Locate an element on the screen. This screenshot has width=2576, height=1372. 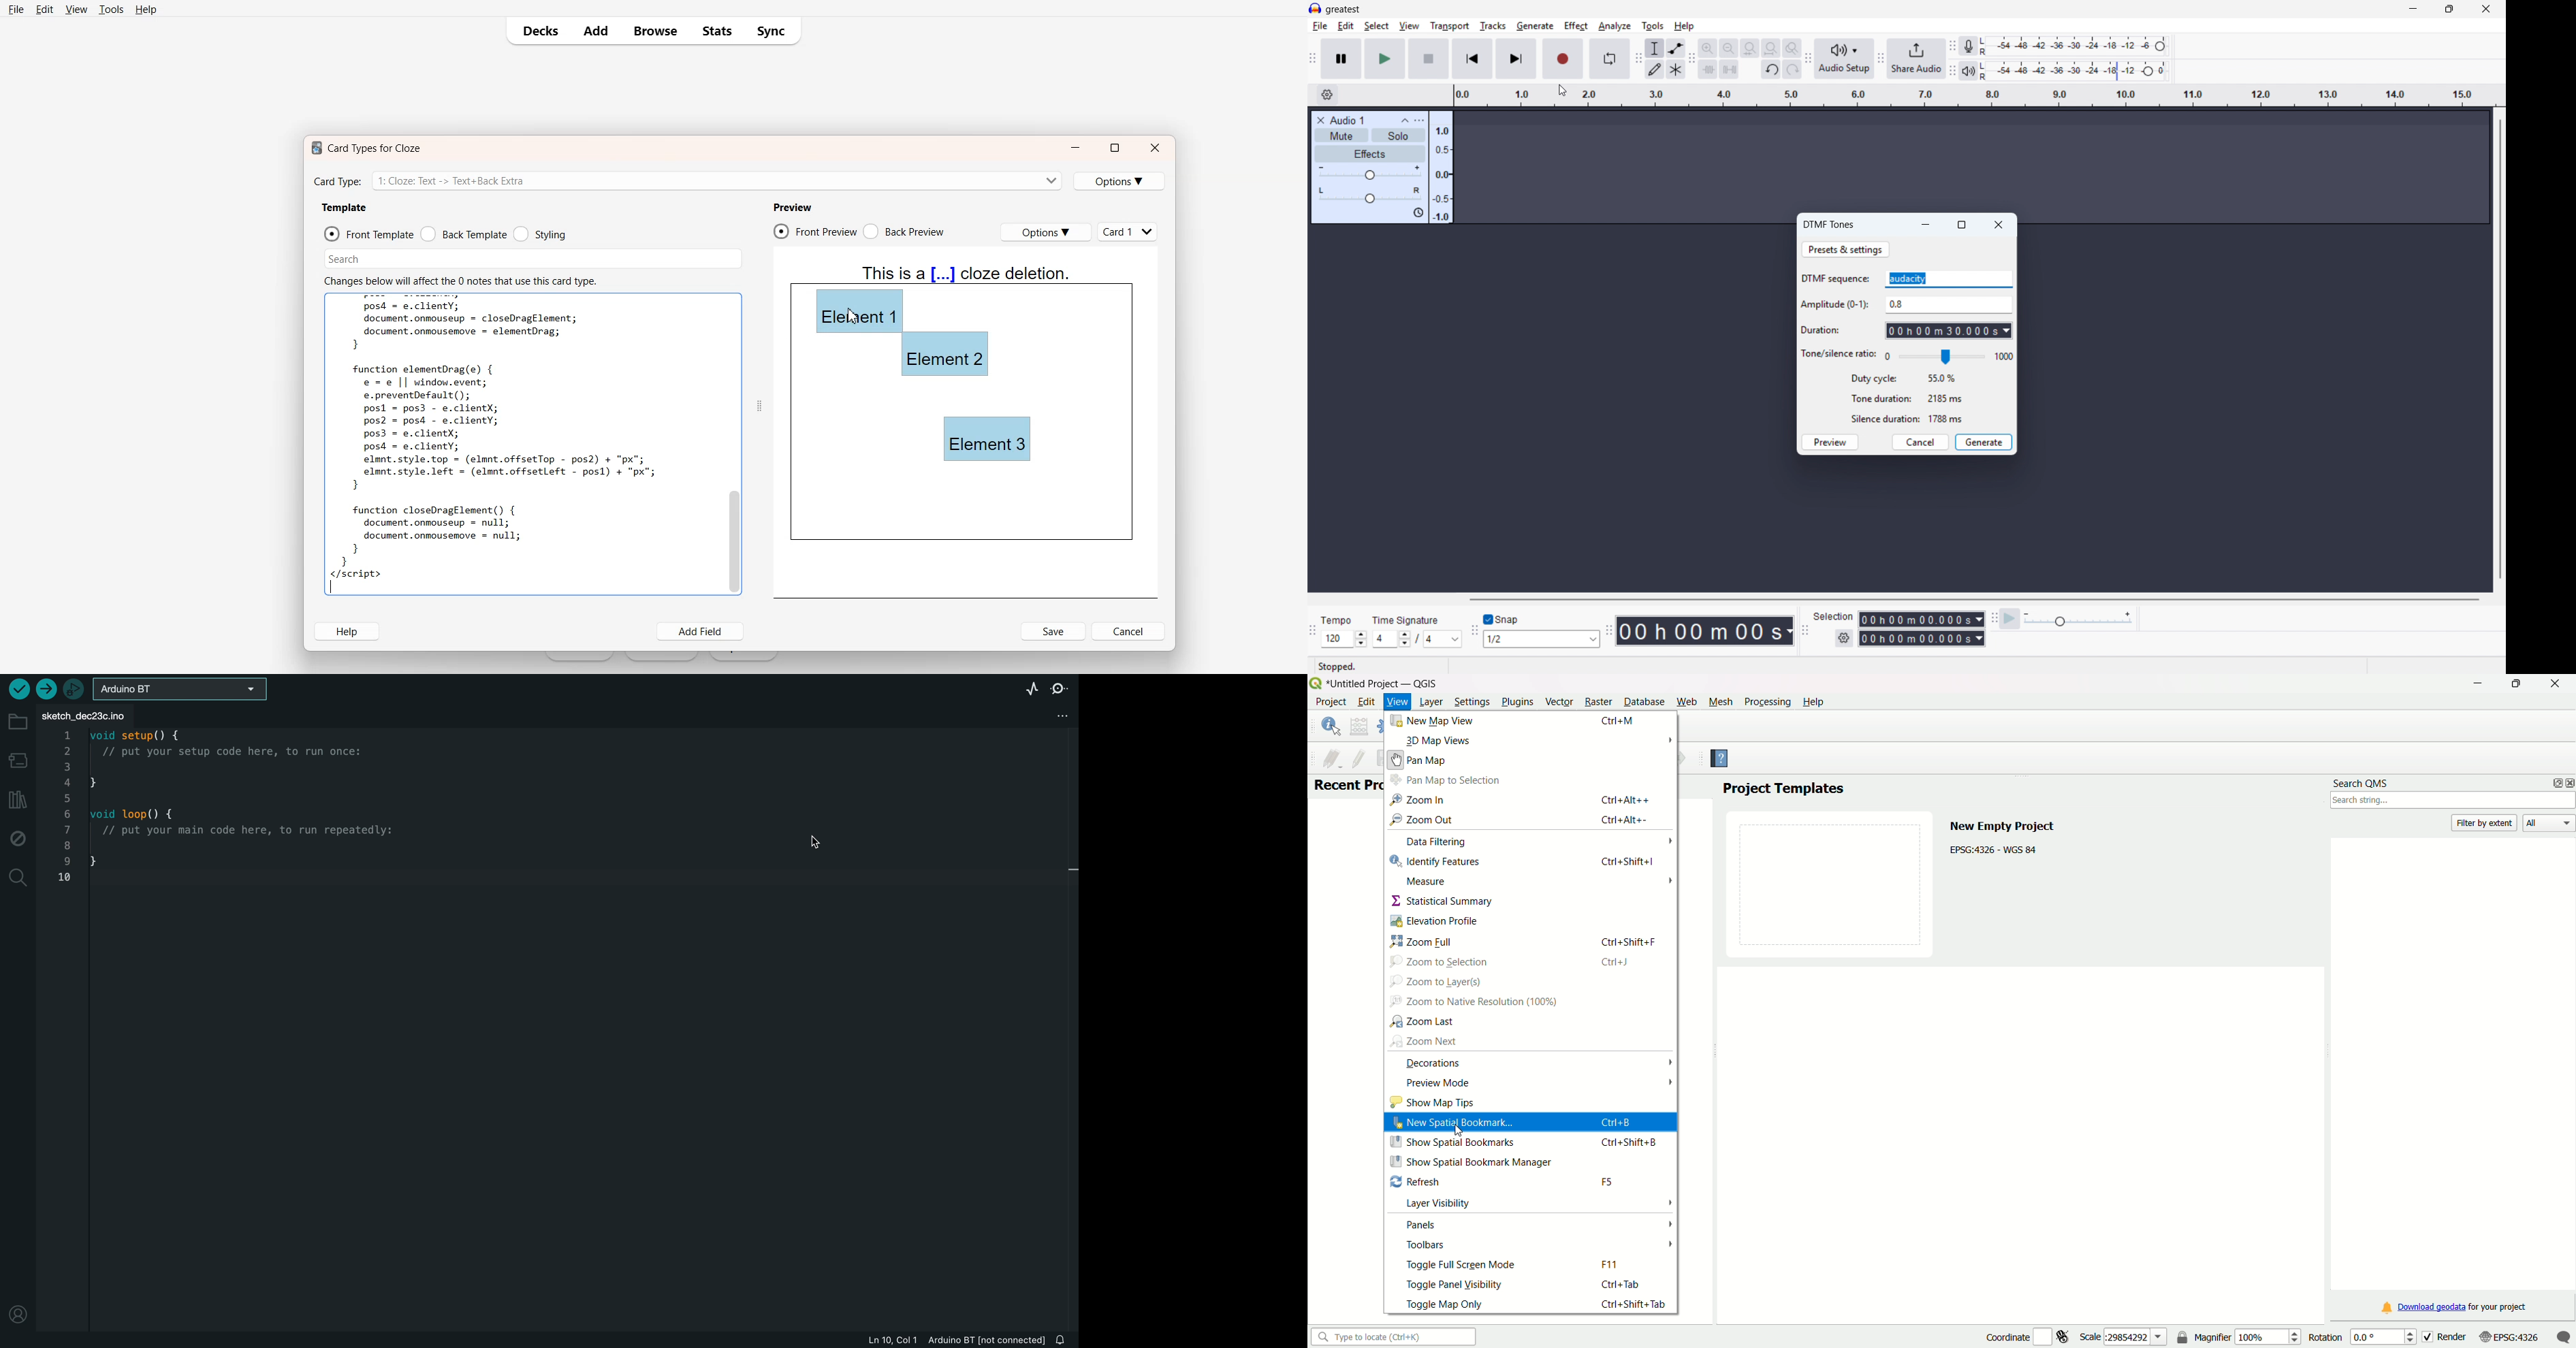
panels is located at coordinates (1424, 1223).